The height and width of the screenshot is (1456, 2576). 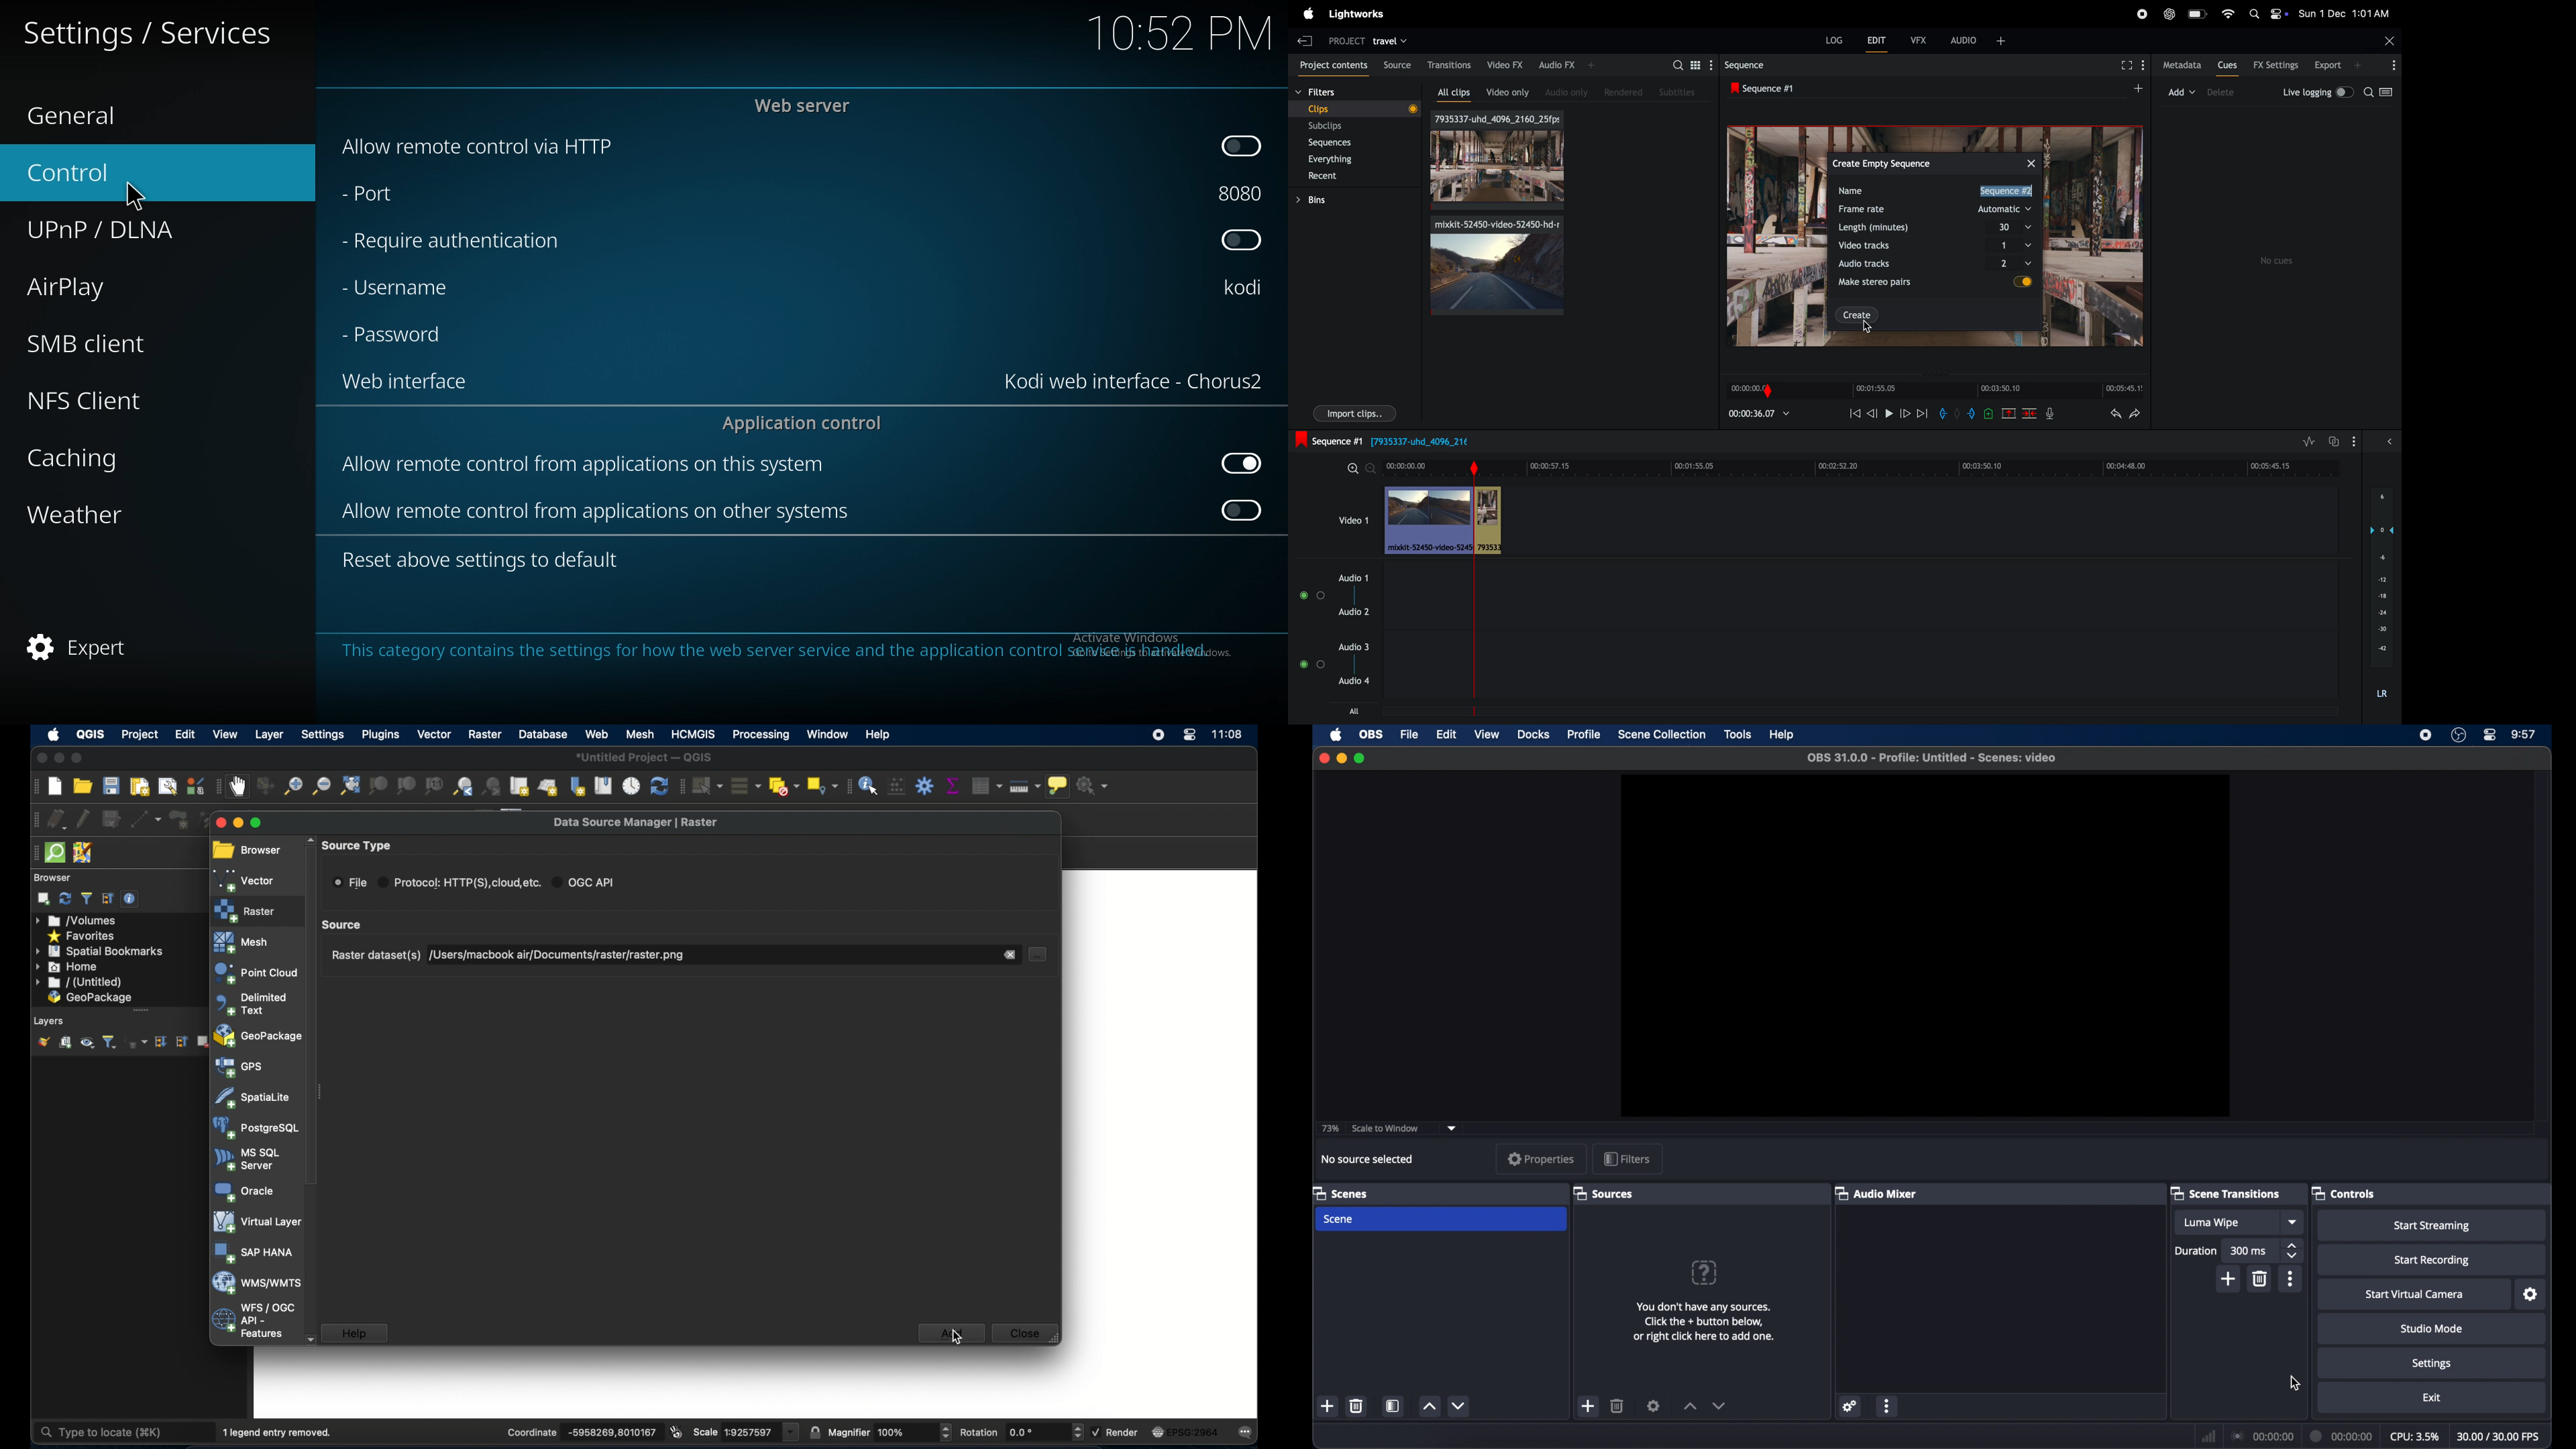 What do you see at coordinates (1337, 1219) in the screenshot?
I see `scene` at bounding box center [1337, 1219].